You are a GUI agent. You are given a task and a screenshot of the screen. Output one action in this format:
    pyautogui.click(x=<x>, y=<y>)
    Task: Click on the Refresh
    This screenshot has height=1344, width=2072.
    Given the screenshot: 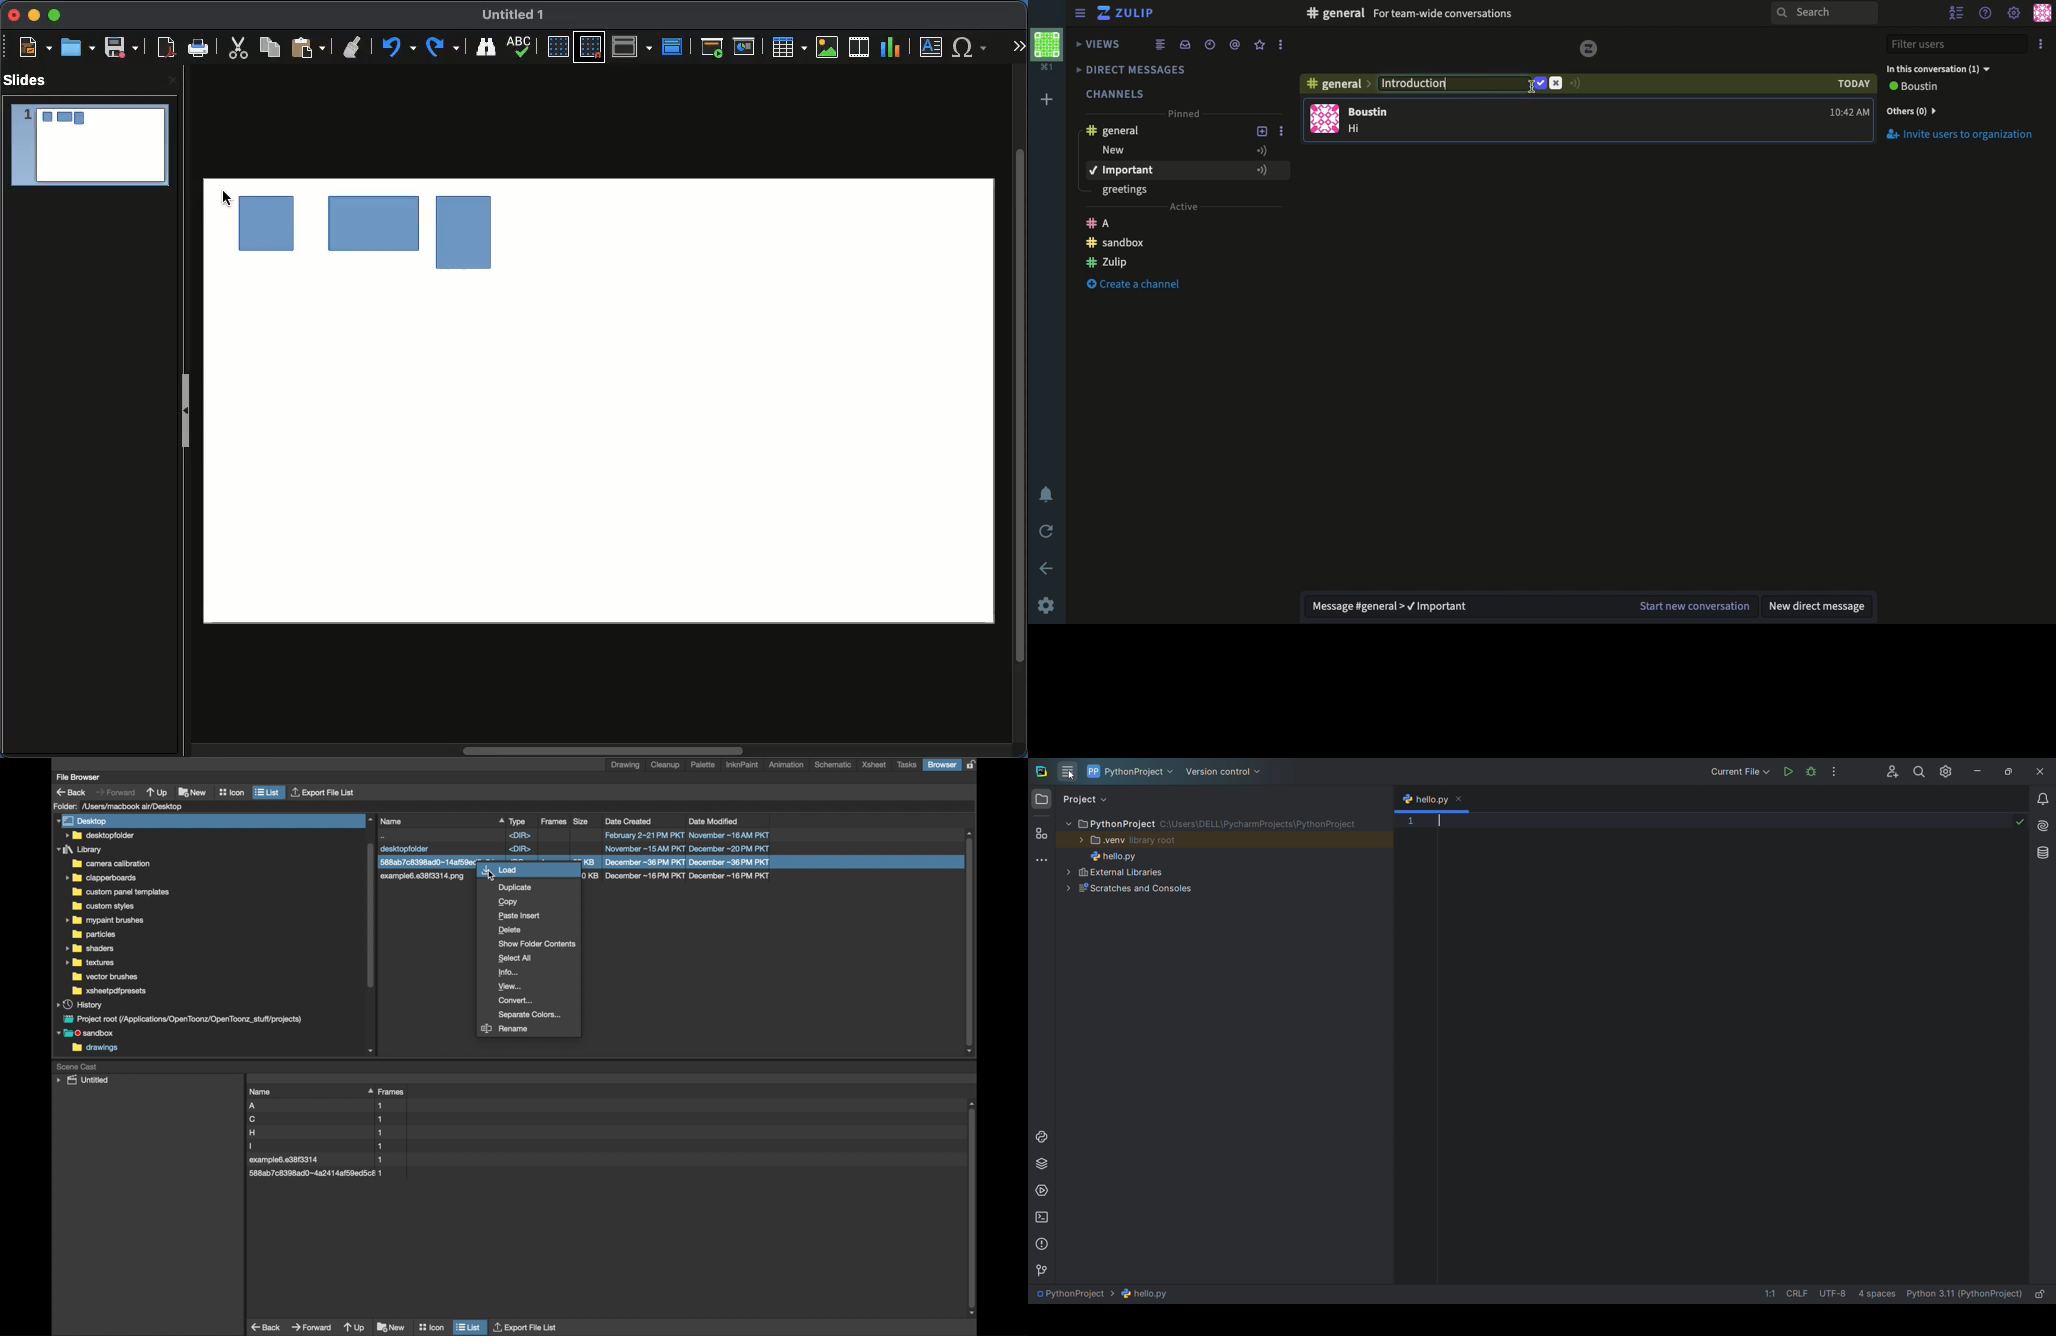 What is the action you would take?
    pyautogui.click(x=1048, y=532)
    